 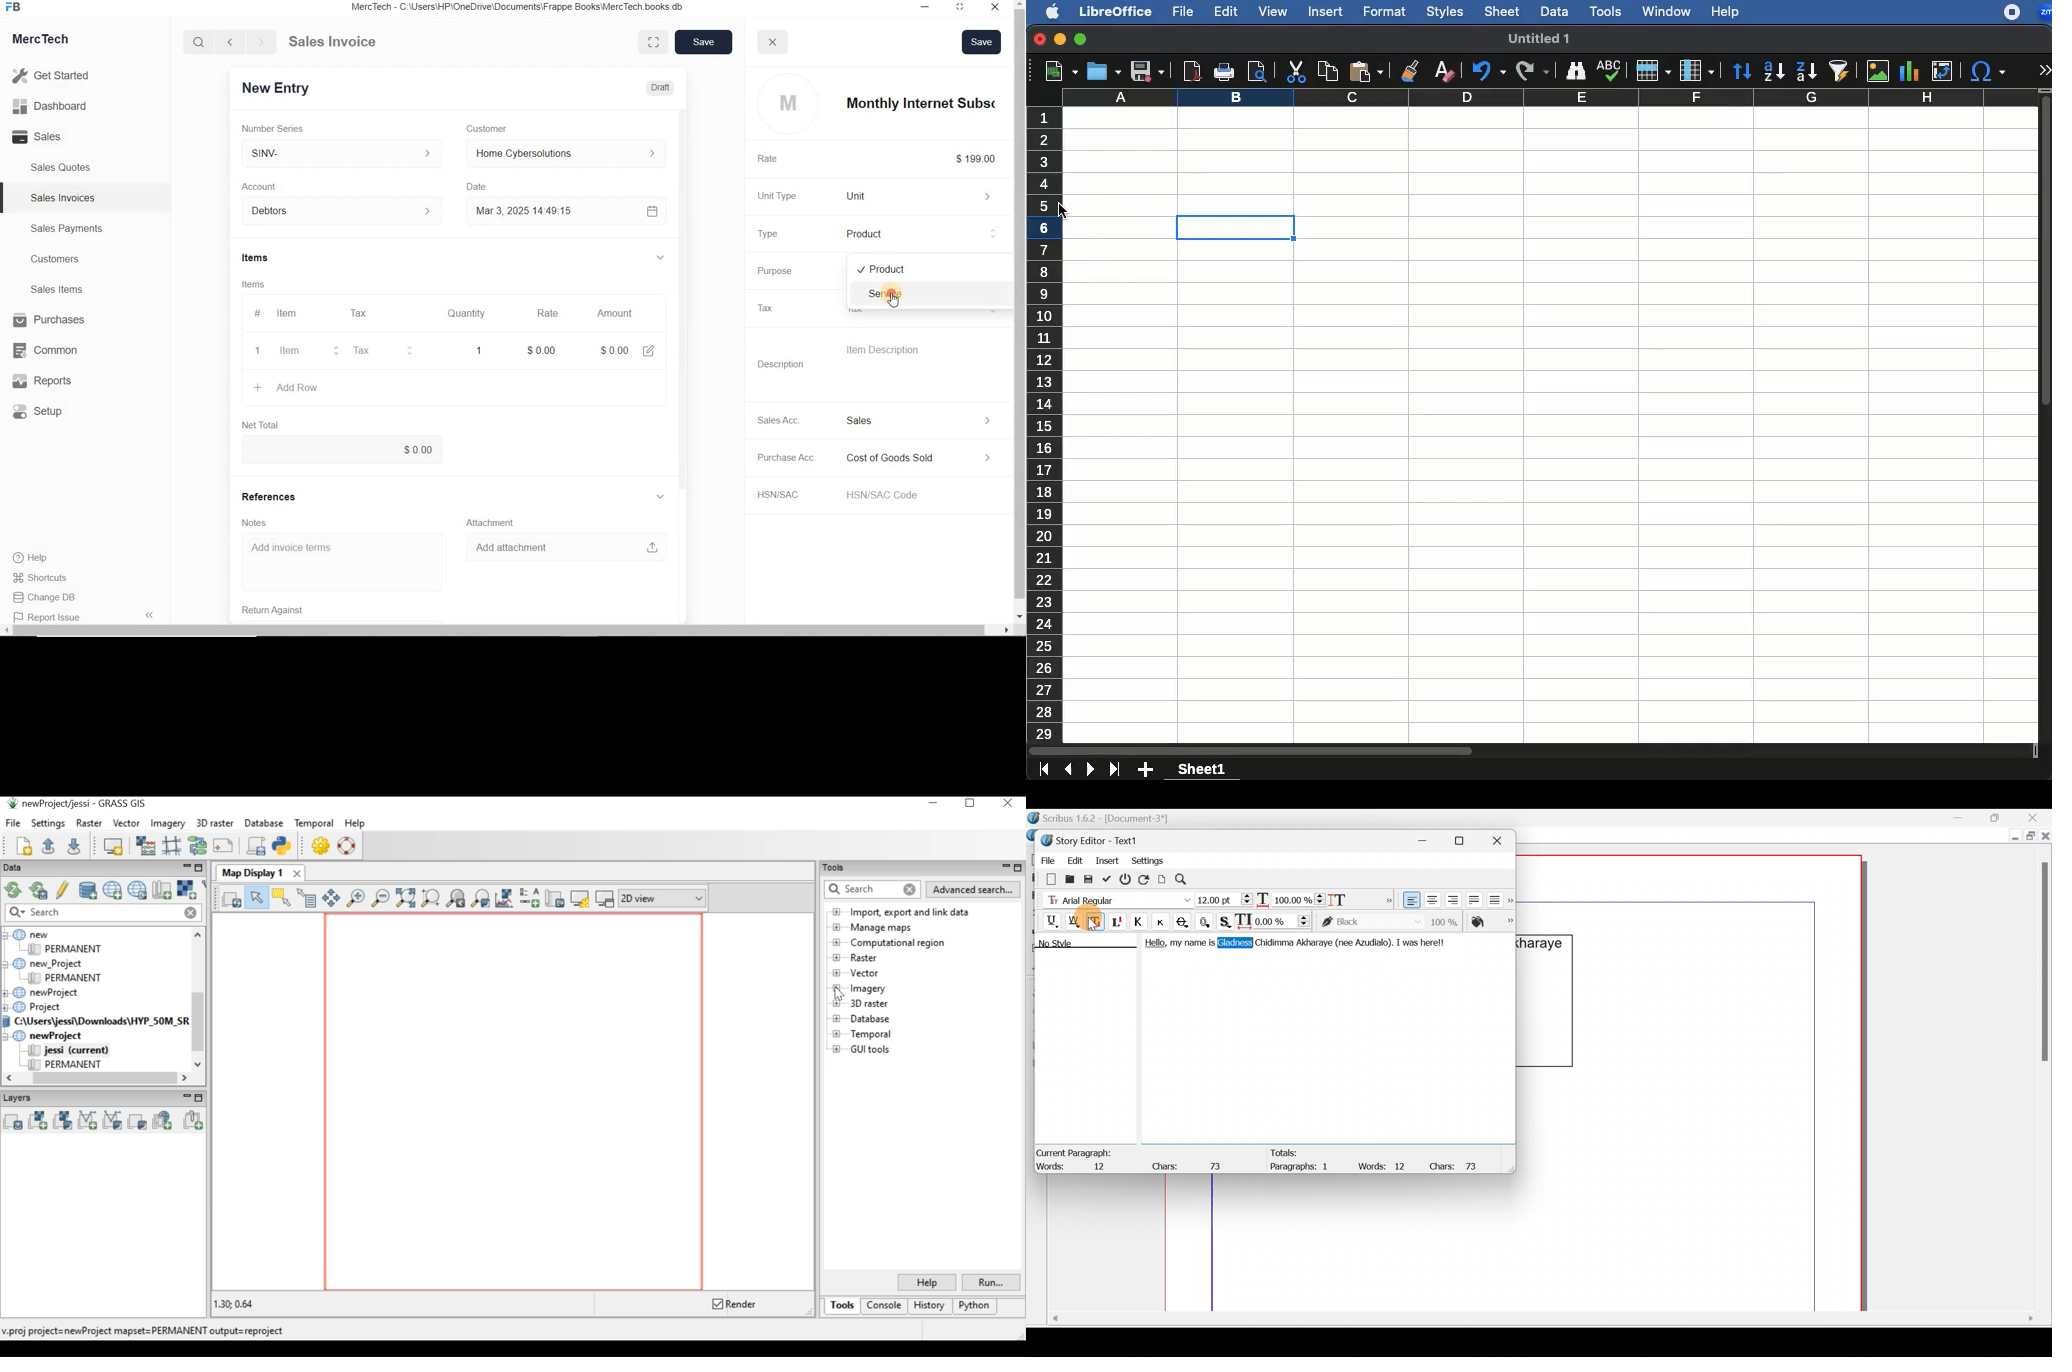 What do you see at coordinates (777, 308) in the screenshot?
I see `Tax` at bounding box center [777, 308].